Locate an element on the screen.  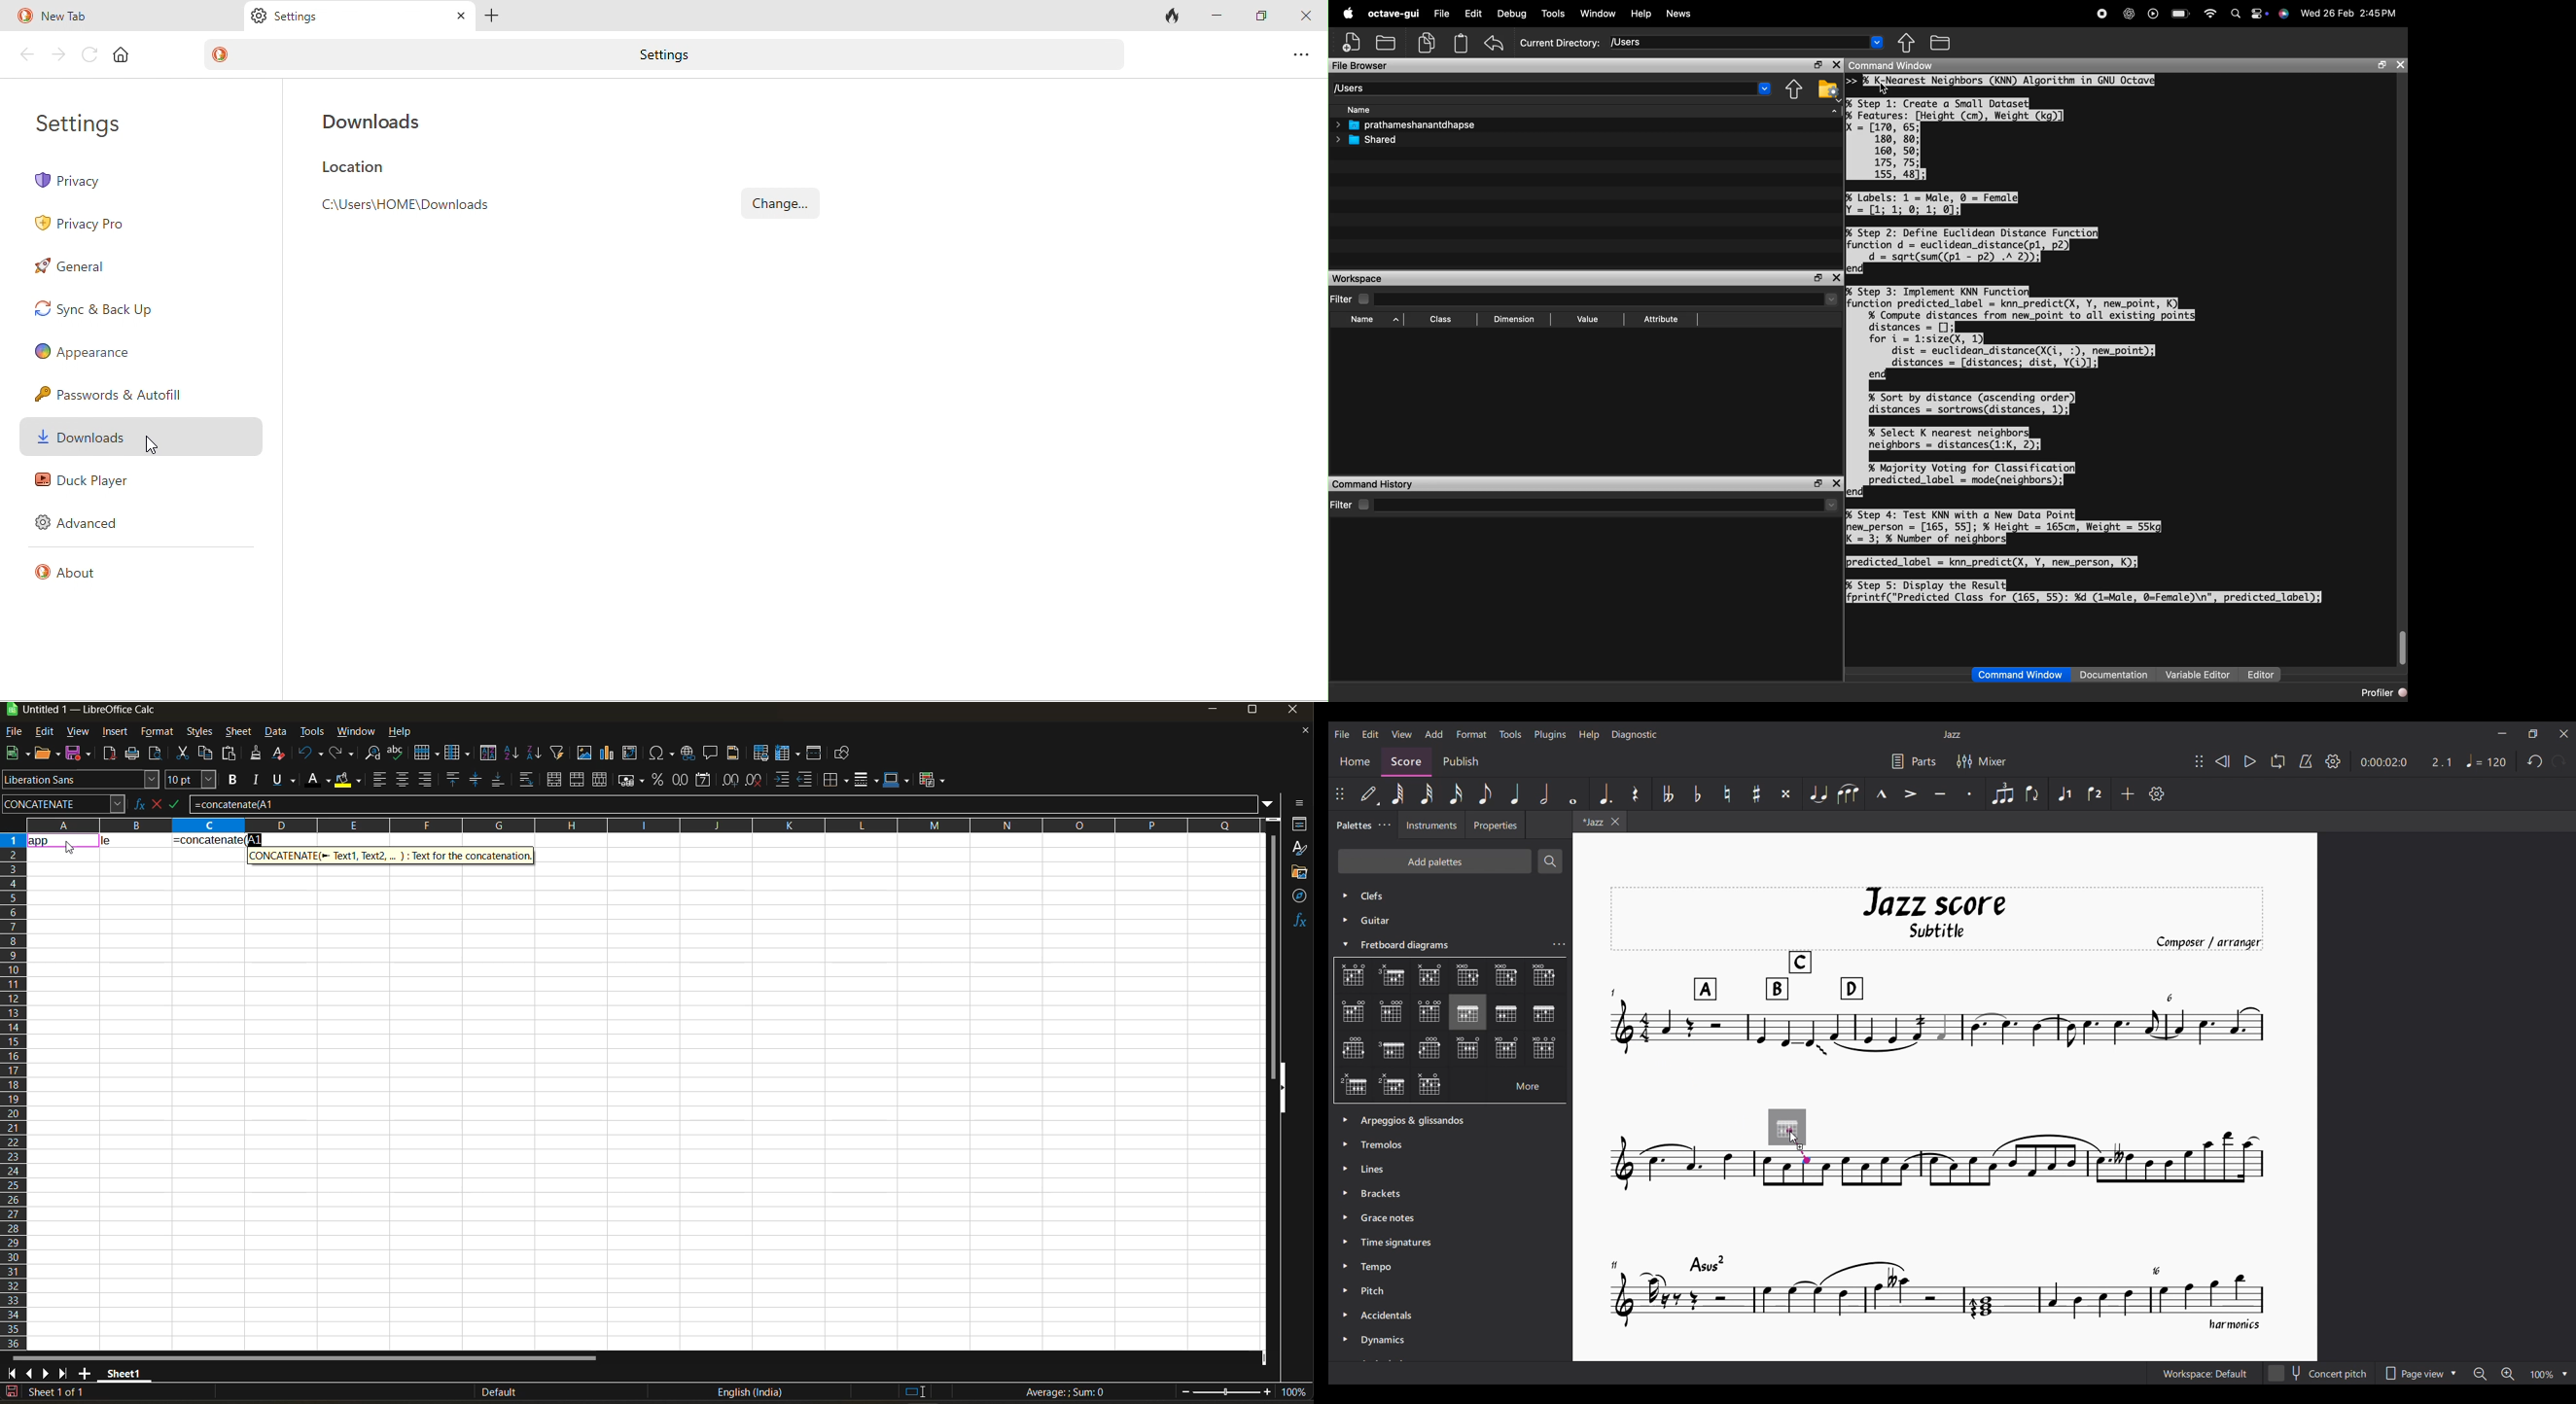
underline is located at coordinates (287, 779).